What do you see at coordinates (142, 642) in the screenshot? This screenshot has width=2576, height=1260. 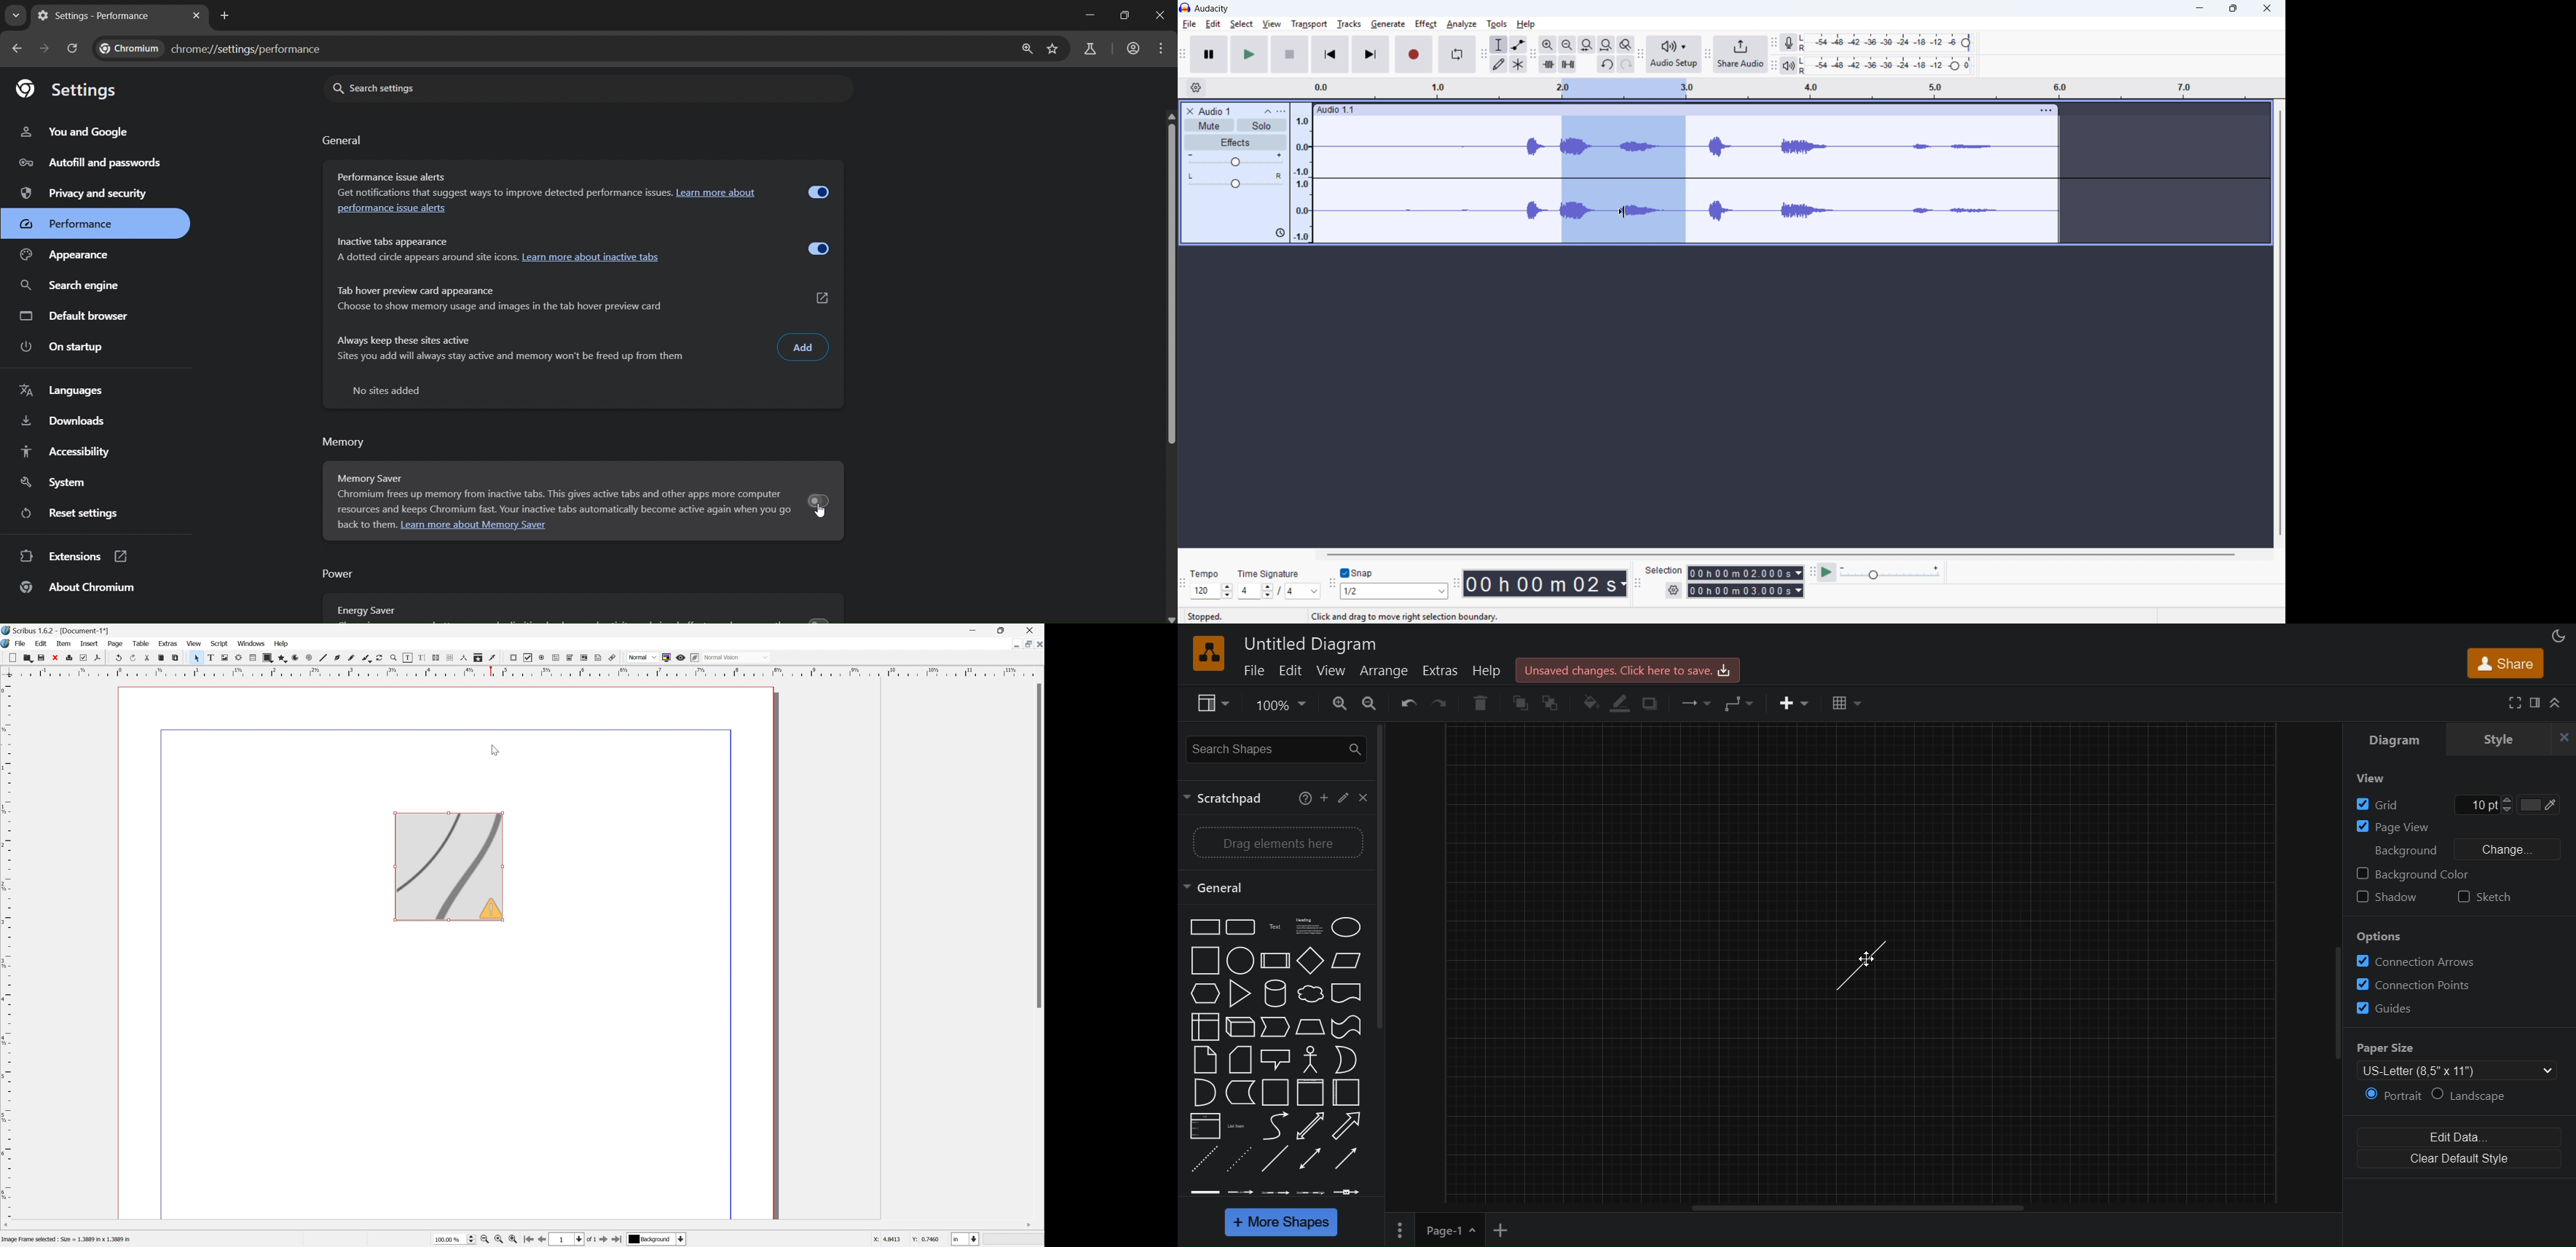 I see `Table` at bounding box center [142, 642].